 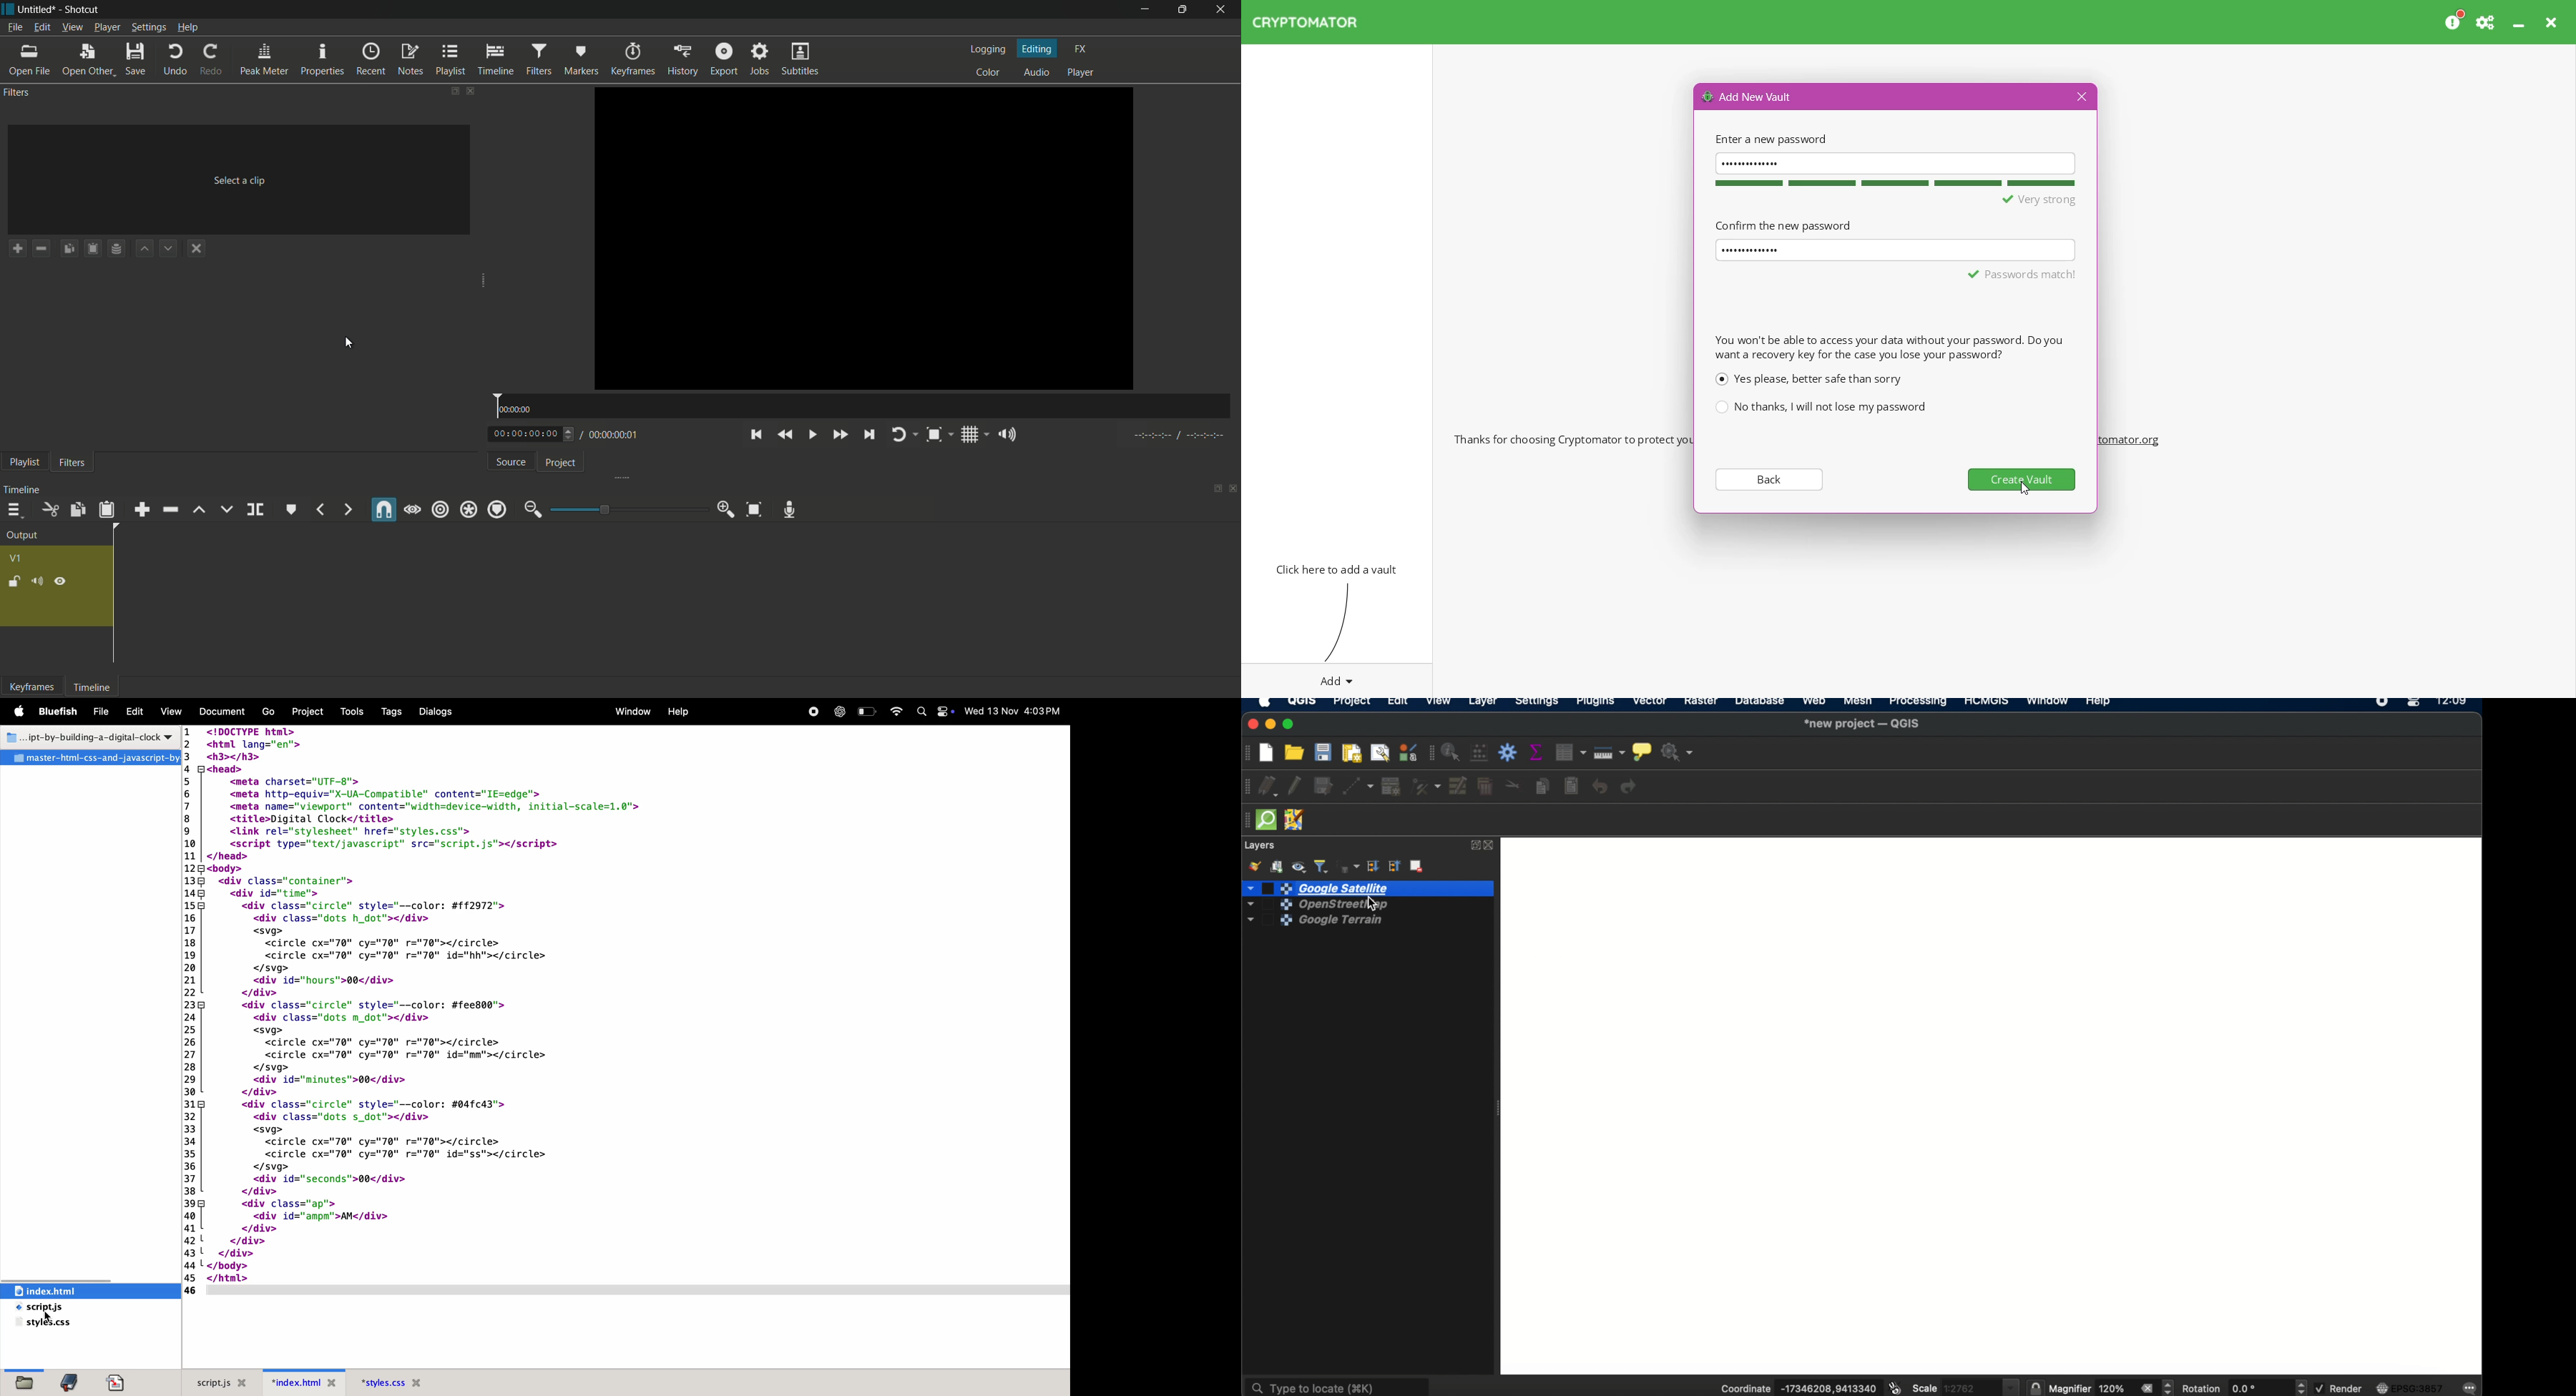 What do you see at coordinates (1820, 407) in the screenshot?
I see `(un)check please, I will not lose my password` at bounding box center [1820, 407].